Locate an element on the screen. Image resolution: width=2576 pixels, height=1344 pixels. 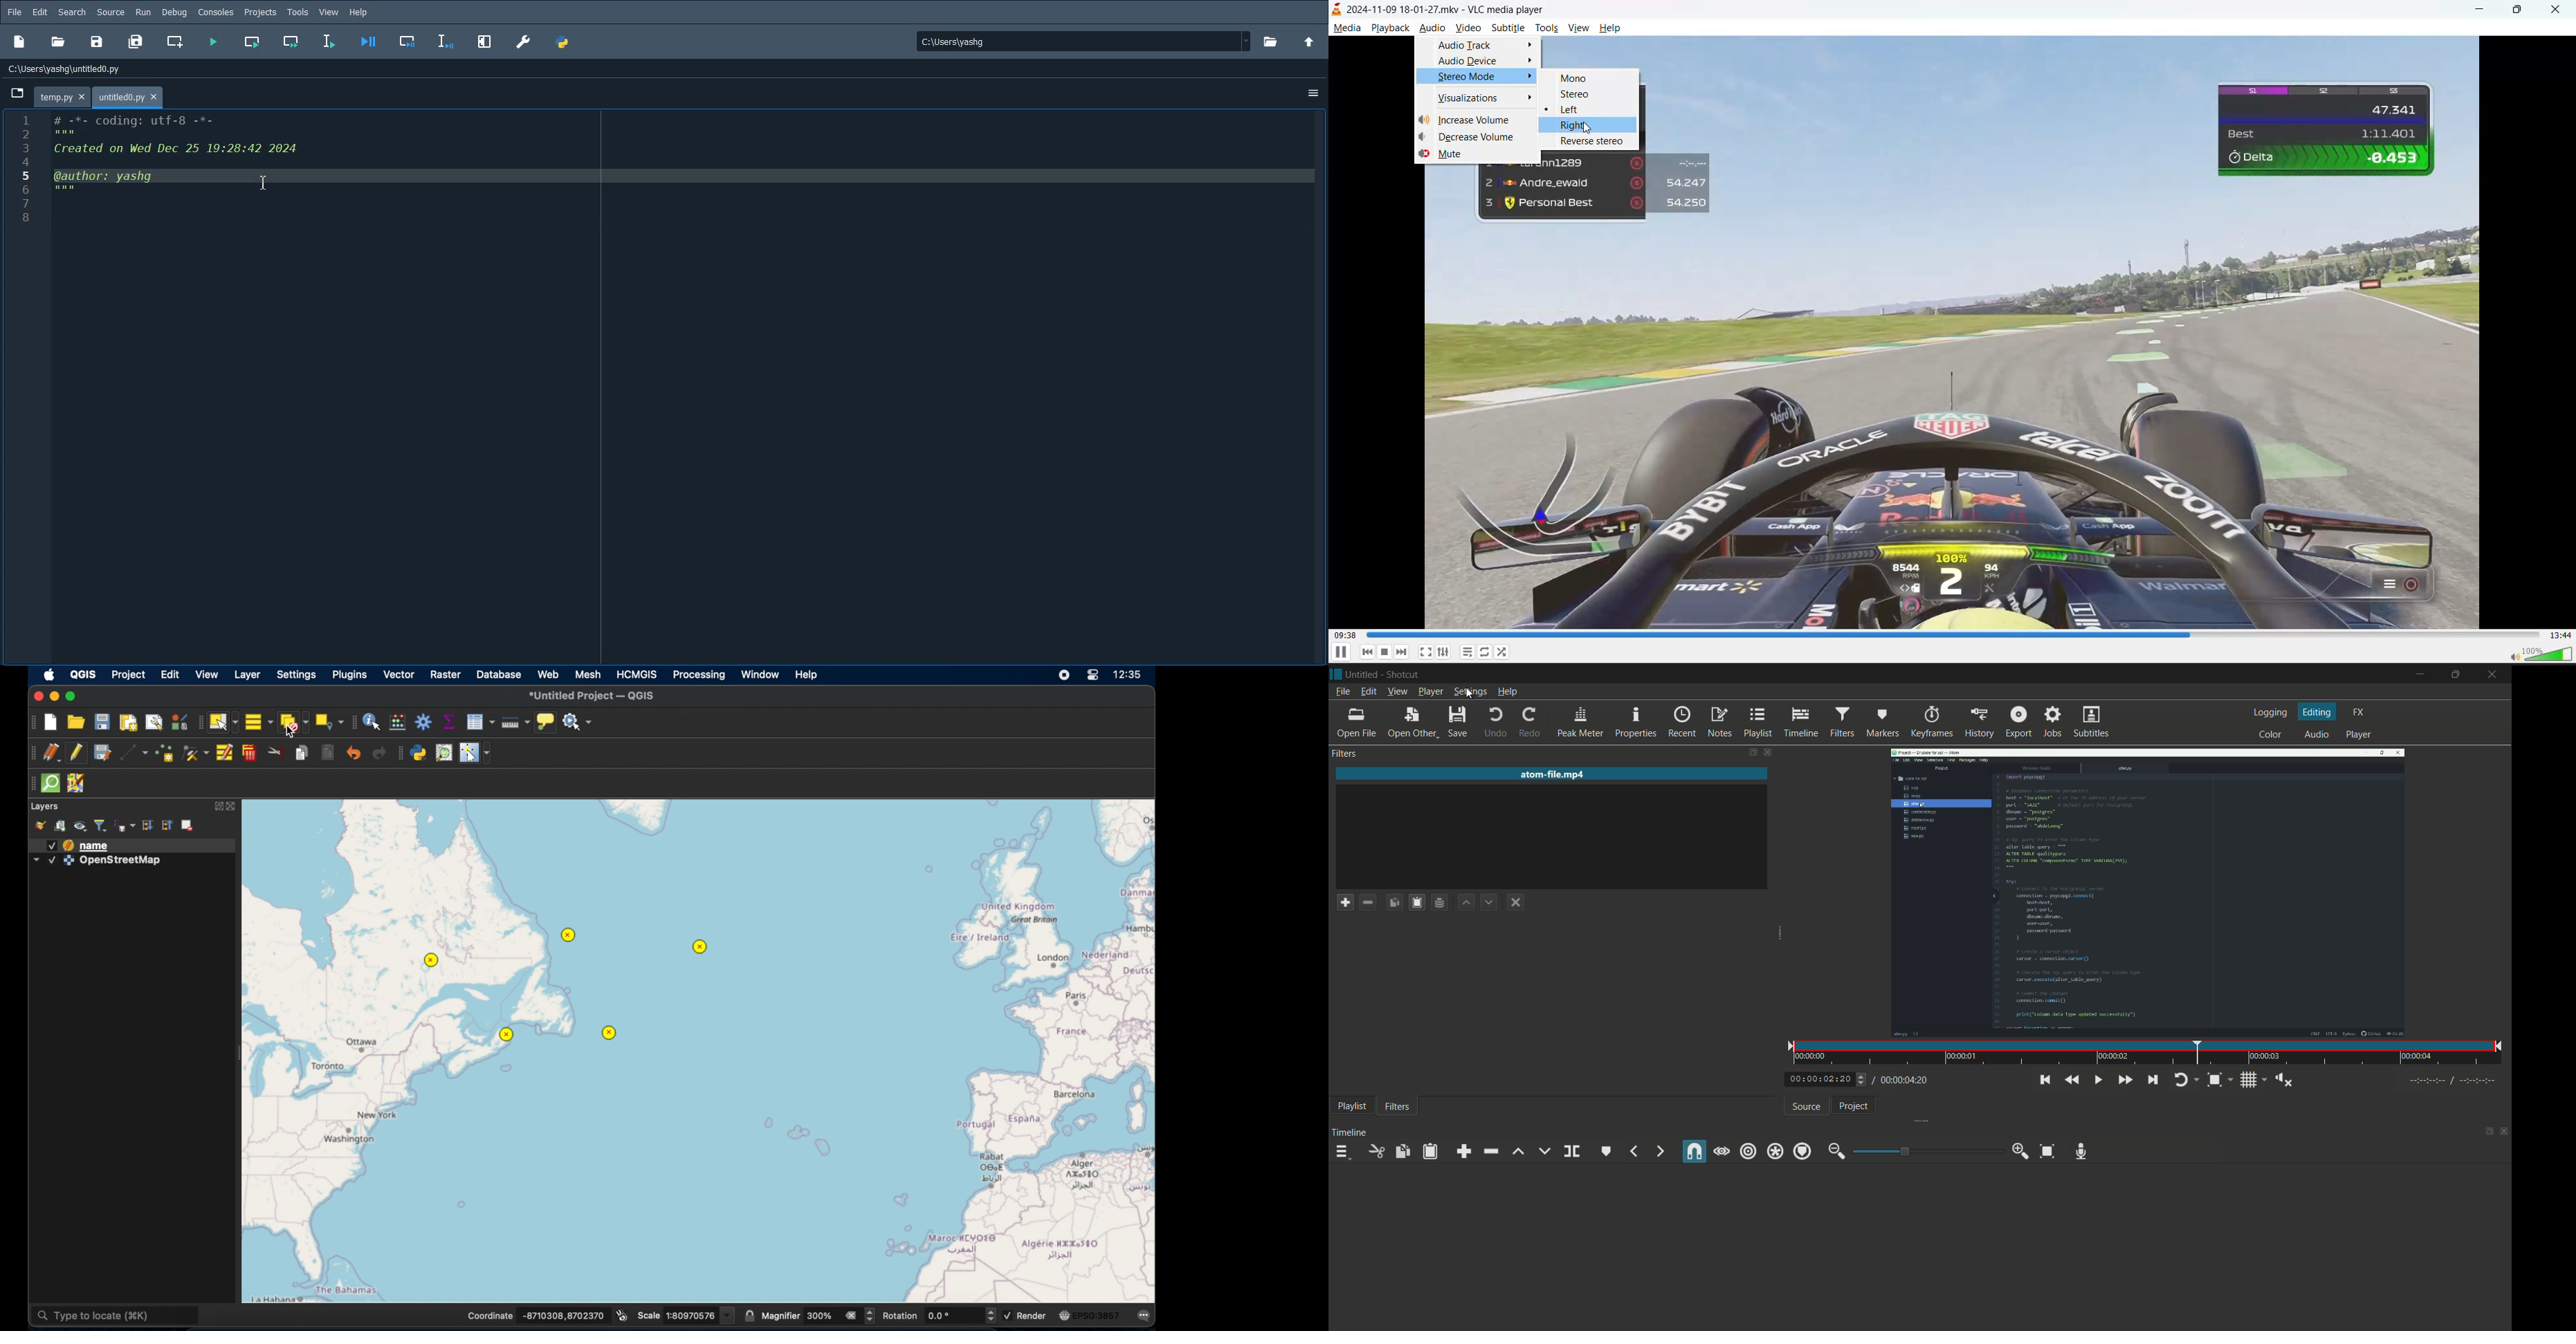
Browse Tab is located at coordinates (17, 93).